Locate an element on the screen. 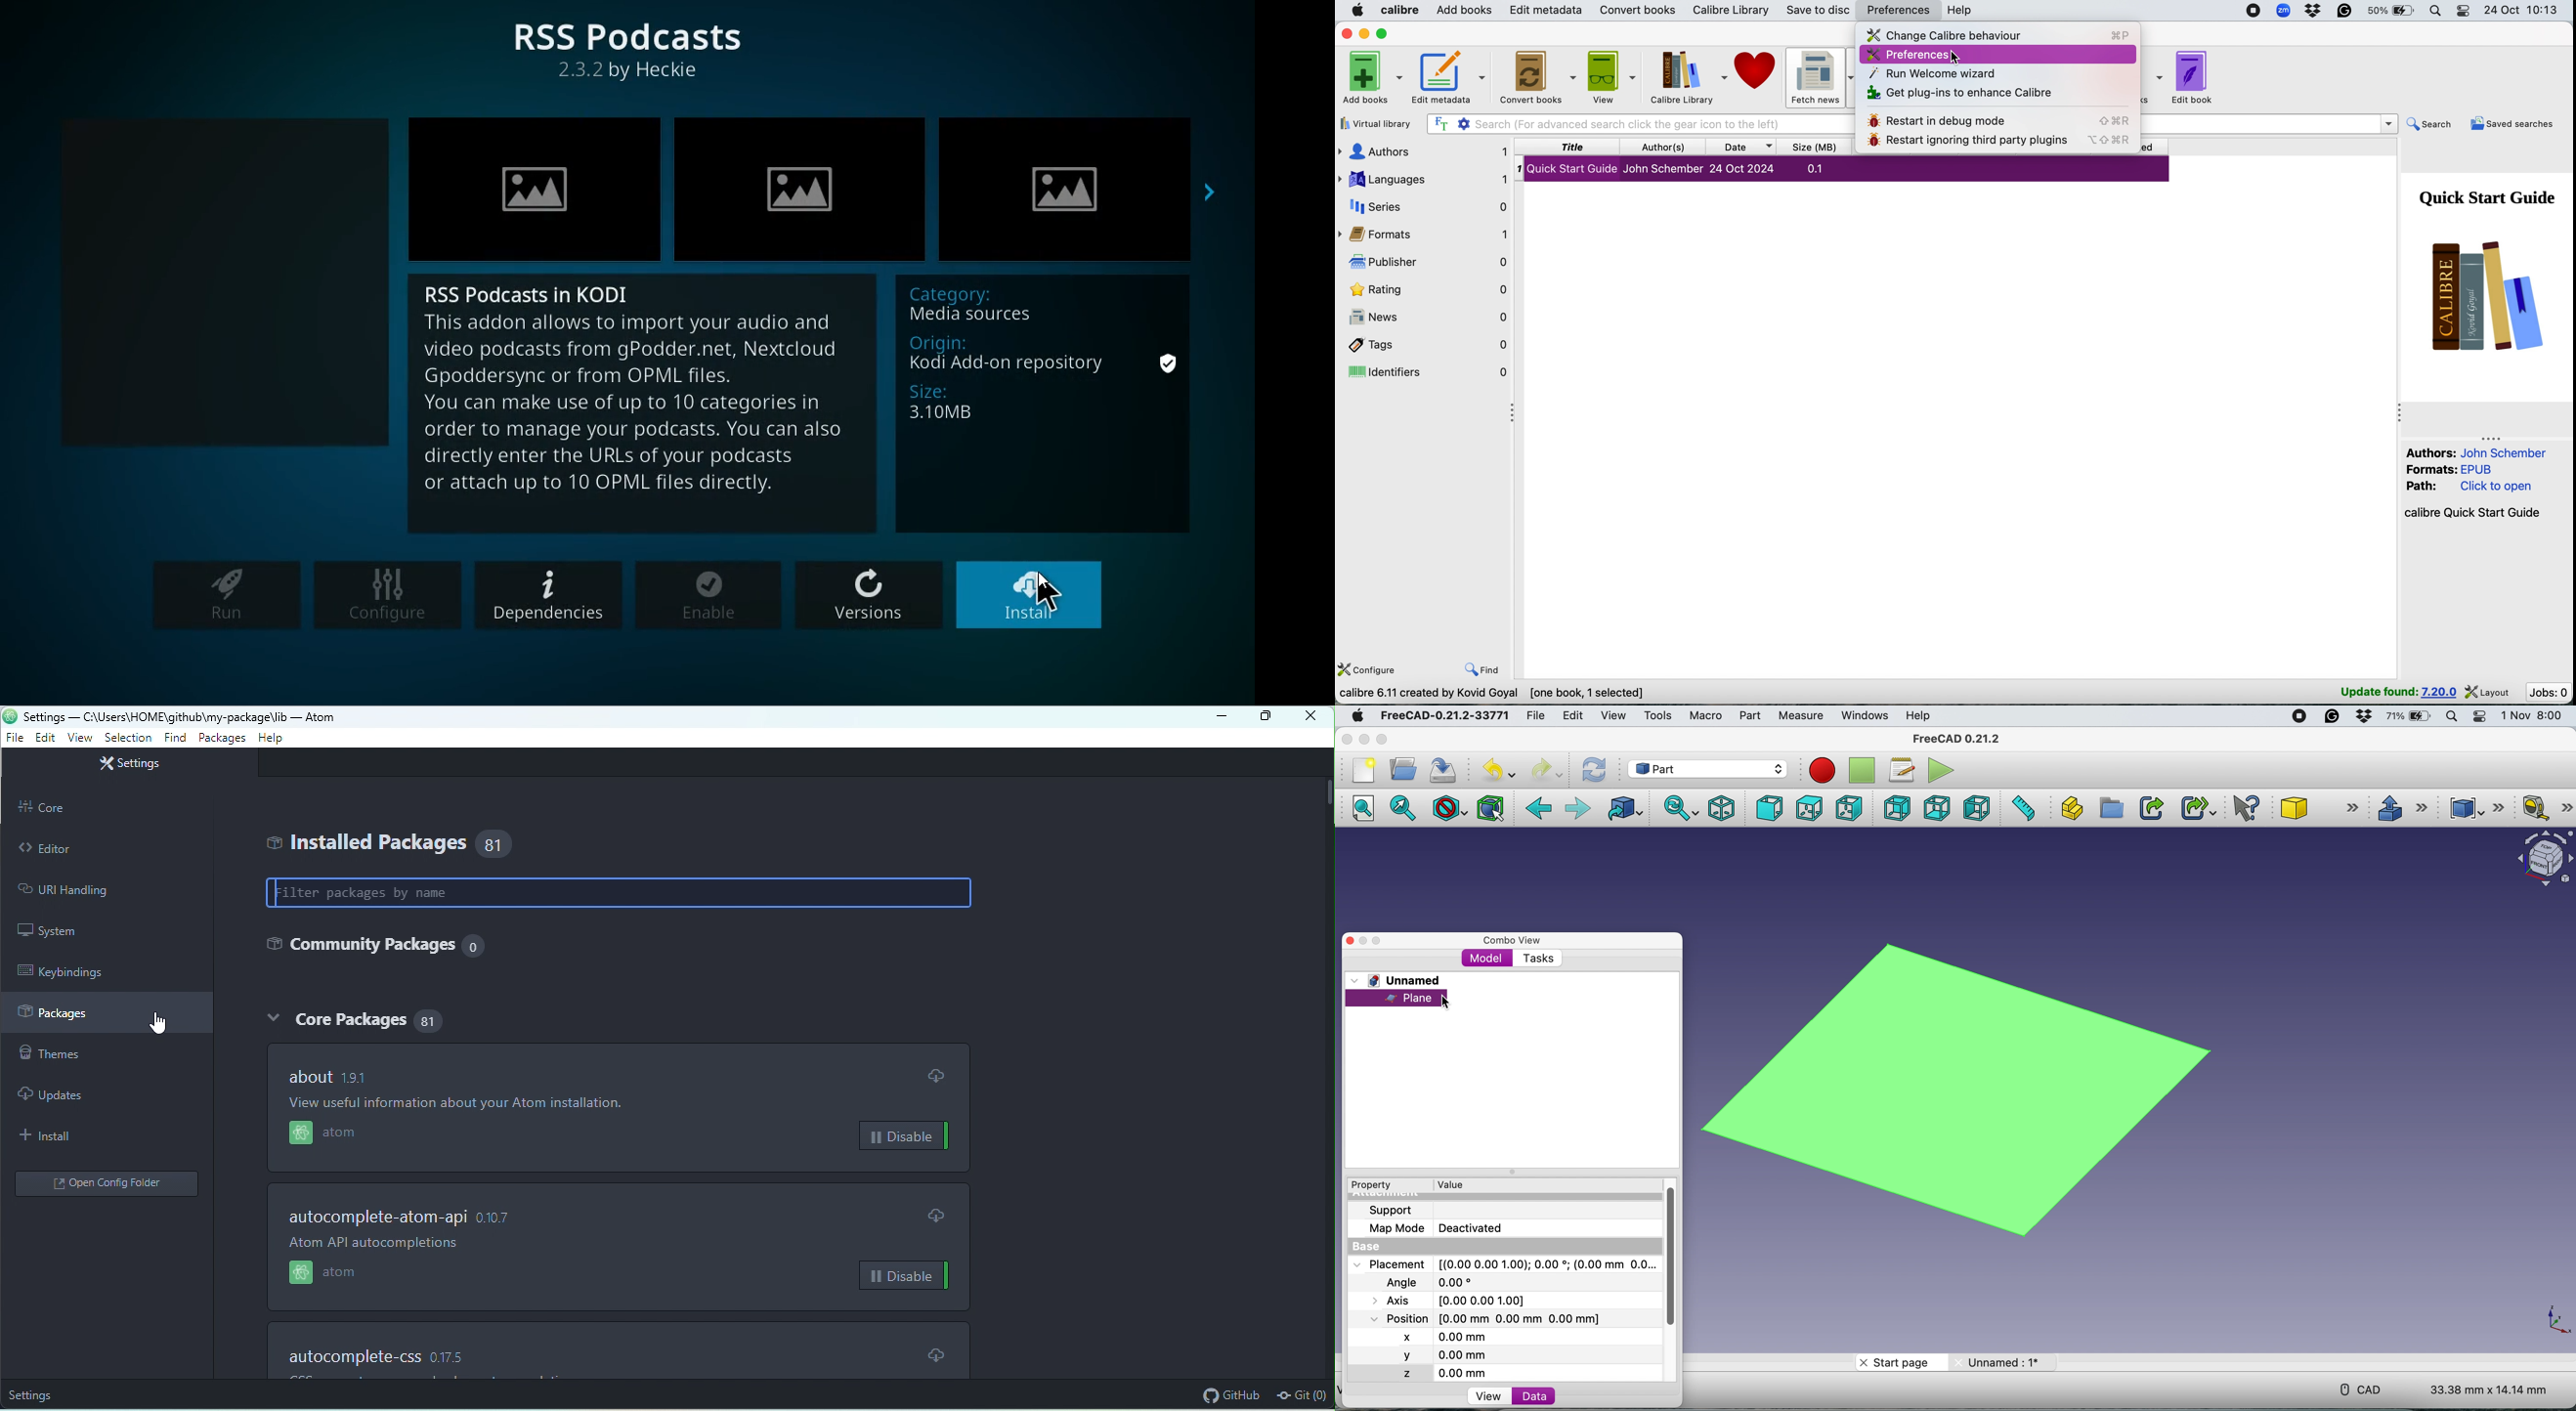 The width and height of the screenshot is (2576, 1428). cursor is located at coordinates (1447, 1001).